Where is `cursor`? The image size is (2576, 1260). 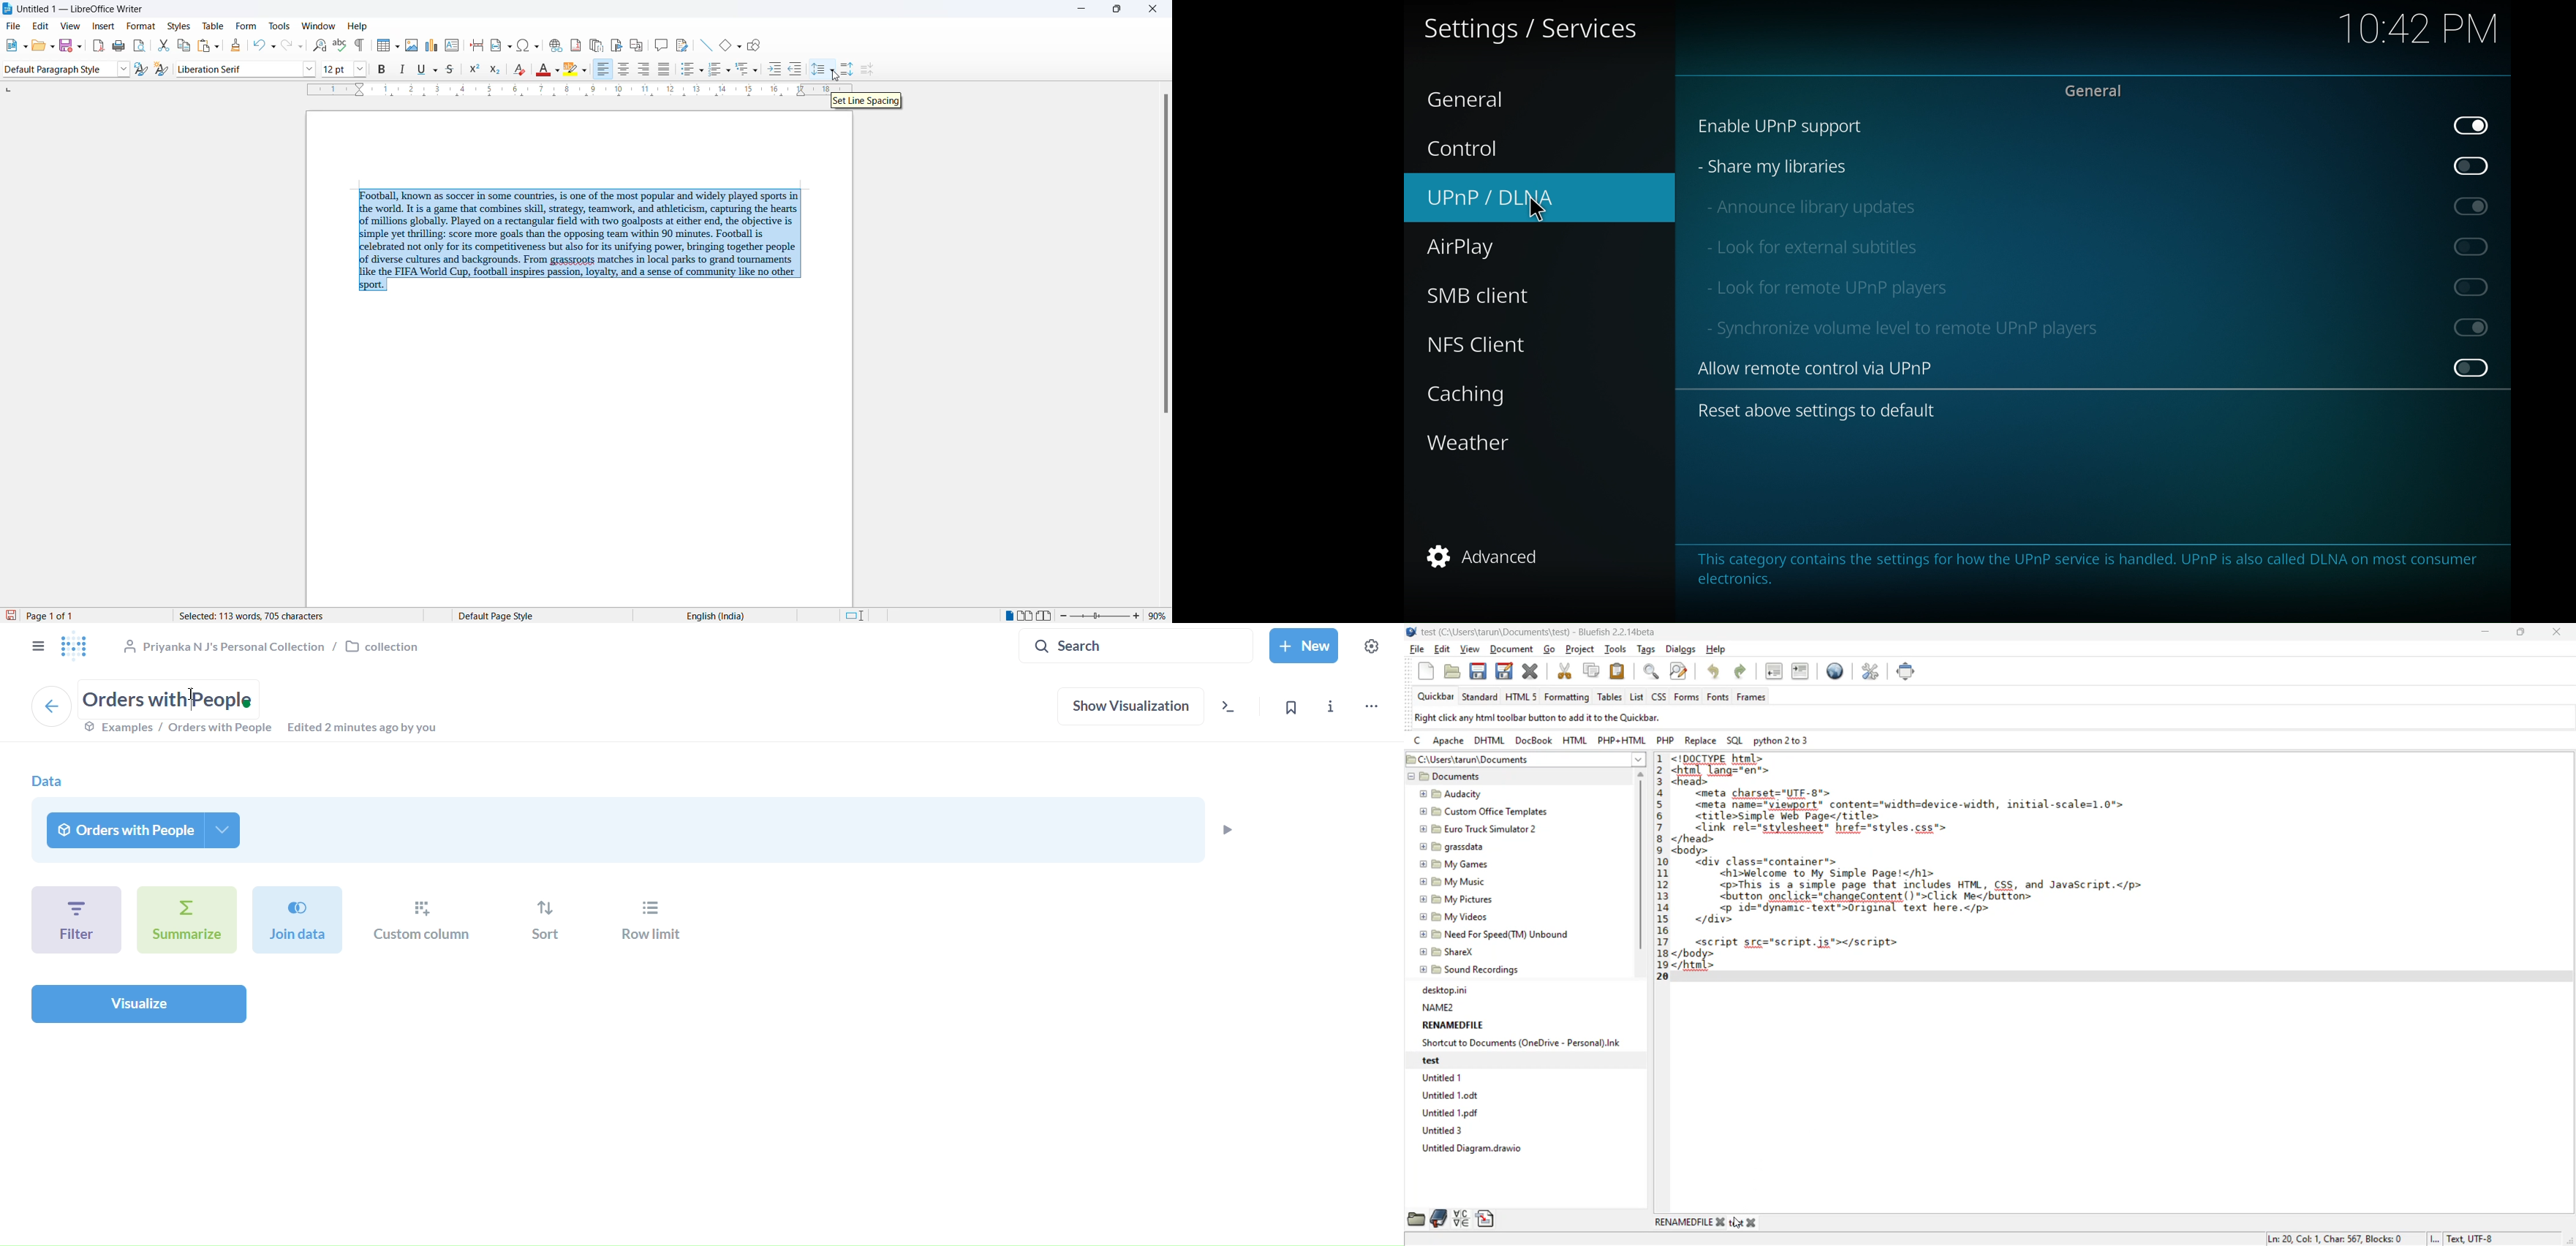 cursor is located at coordinates (1739, 1225).